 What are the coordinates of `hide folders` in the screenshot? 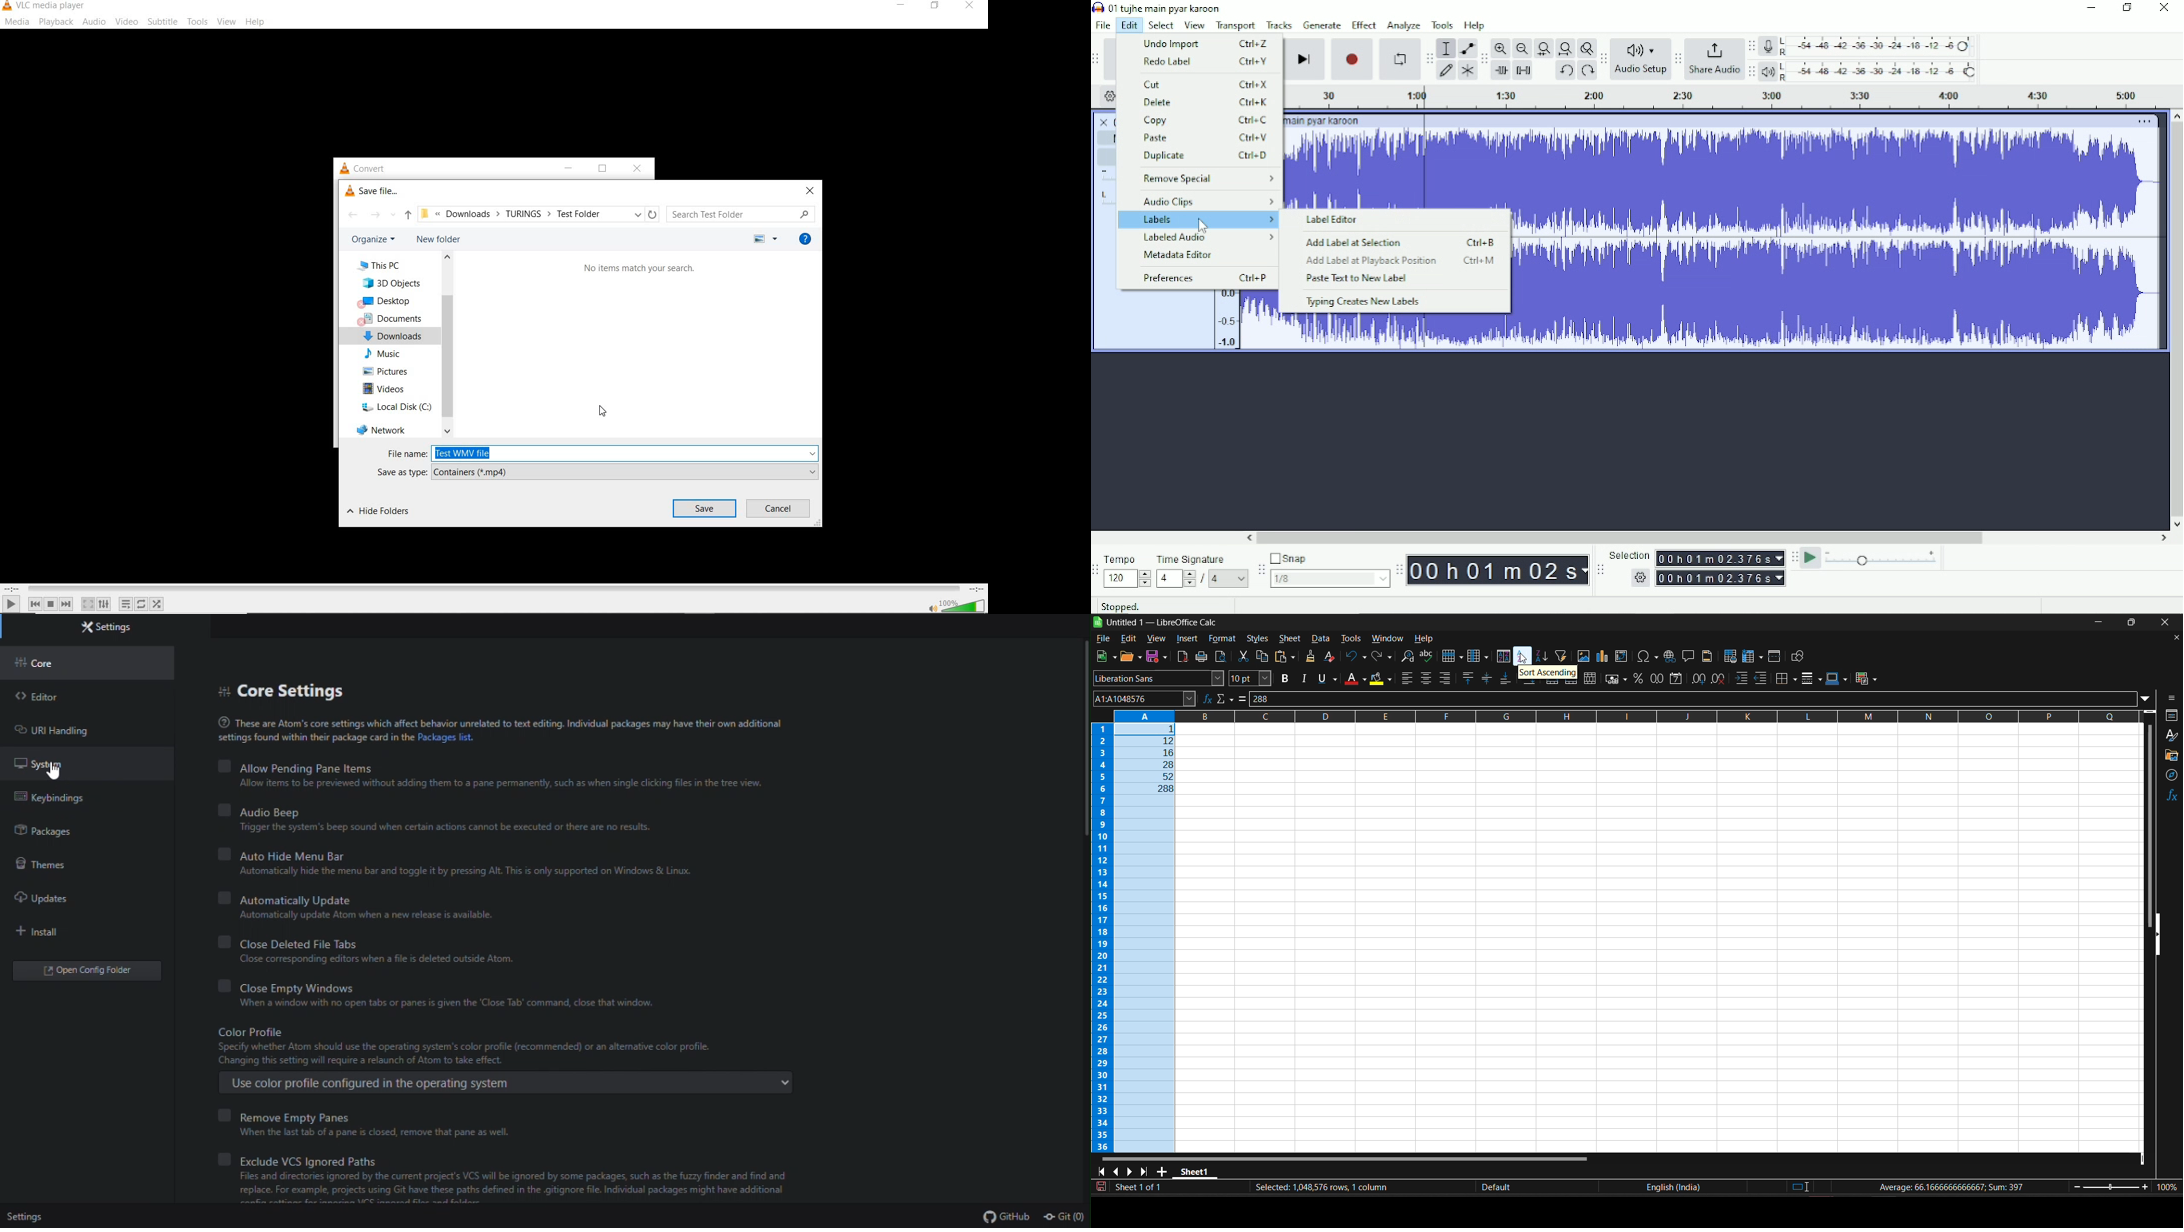 It's located at (379, 512).